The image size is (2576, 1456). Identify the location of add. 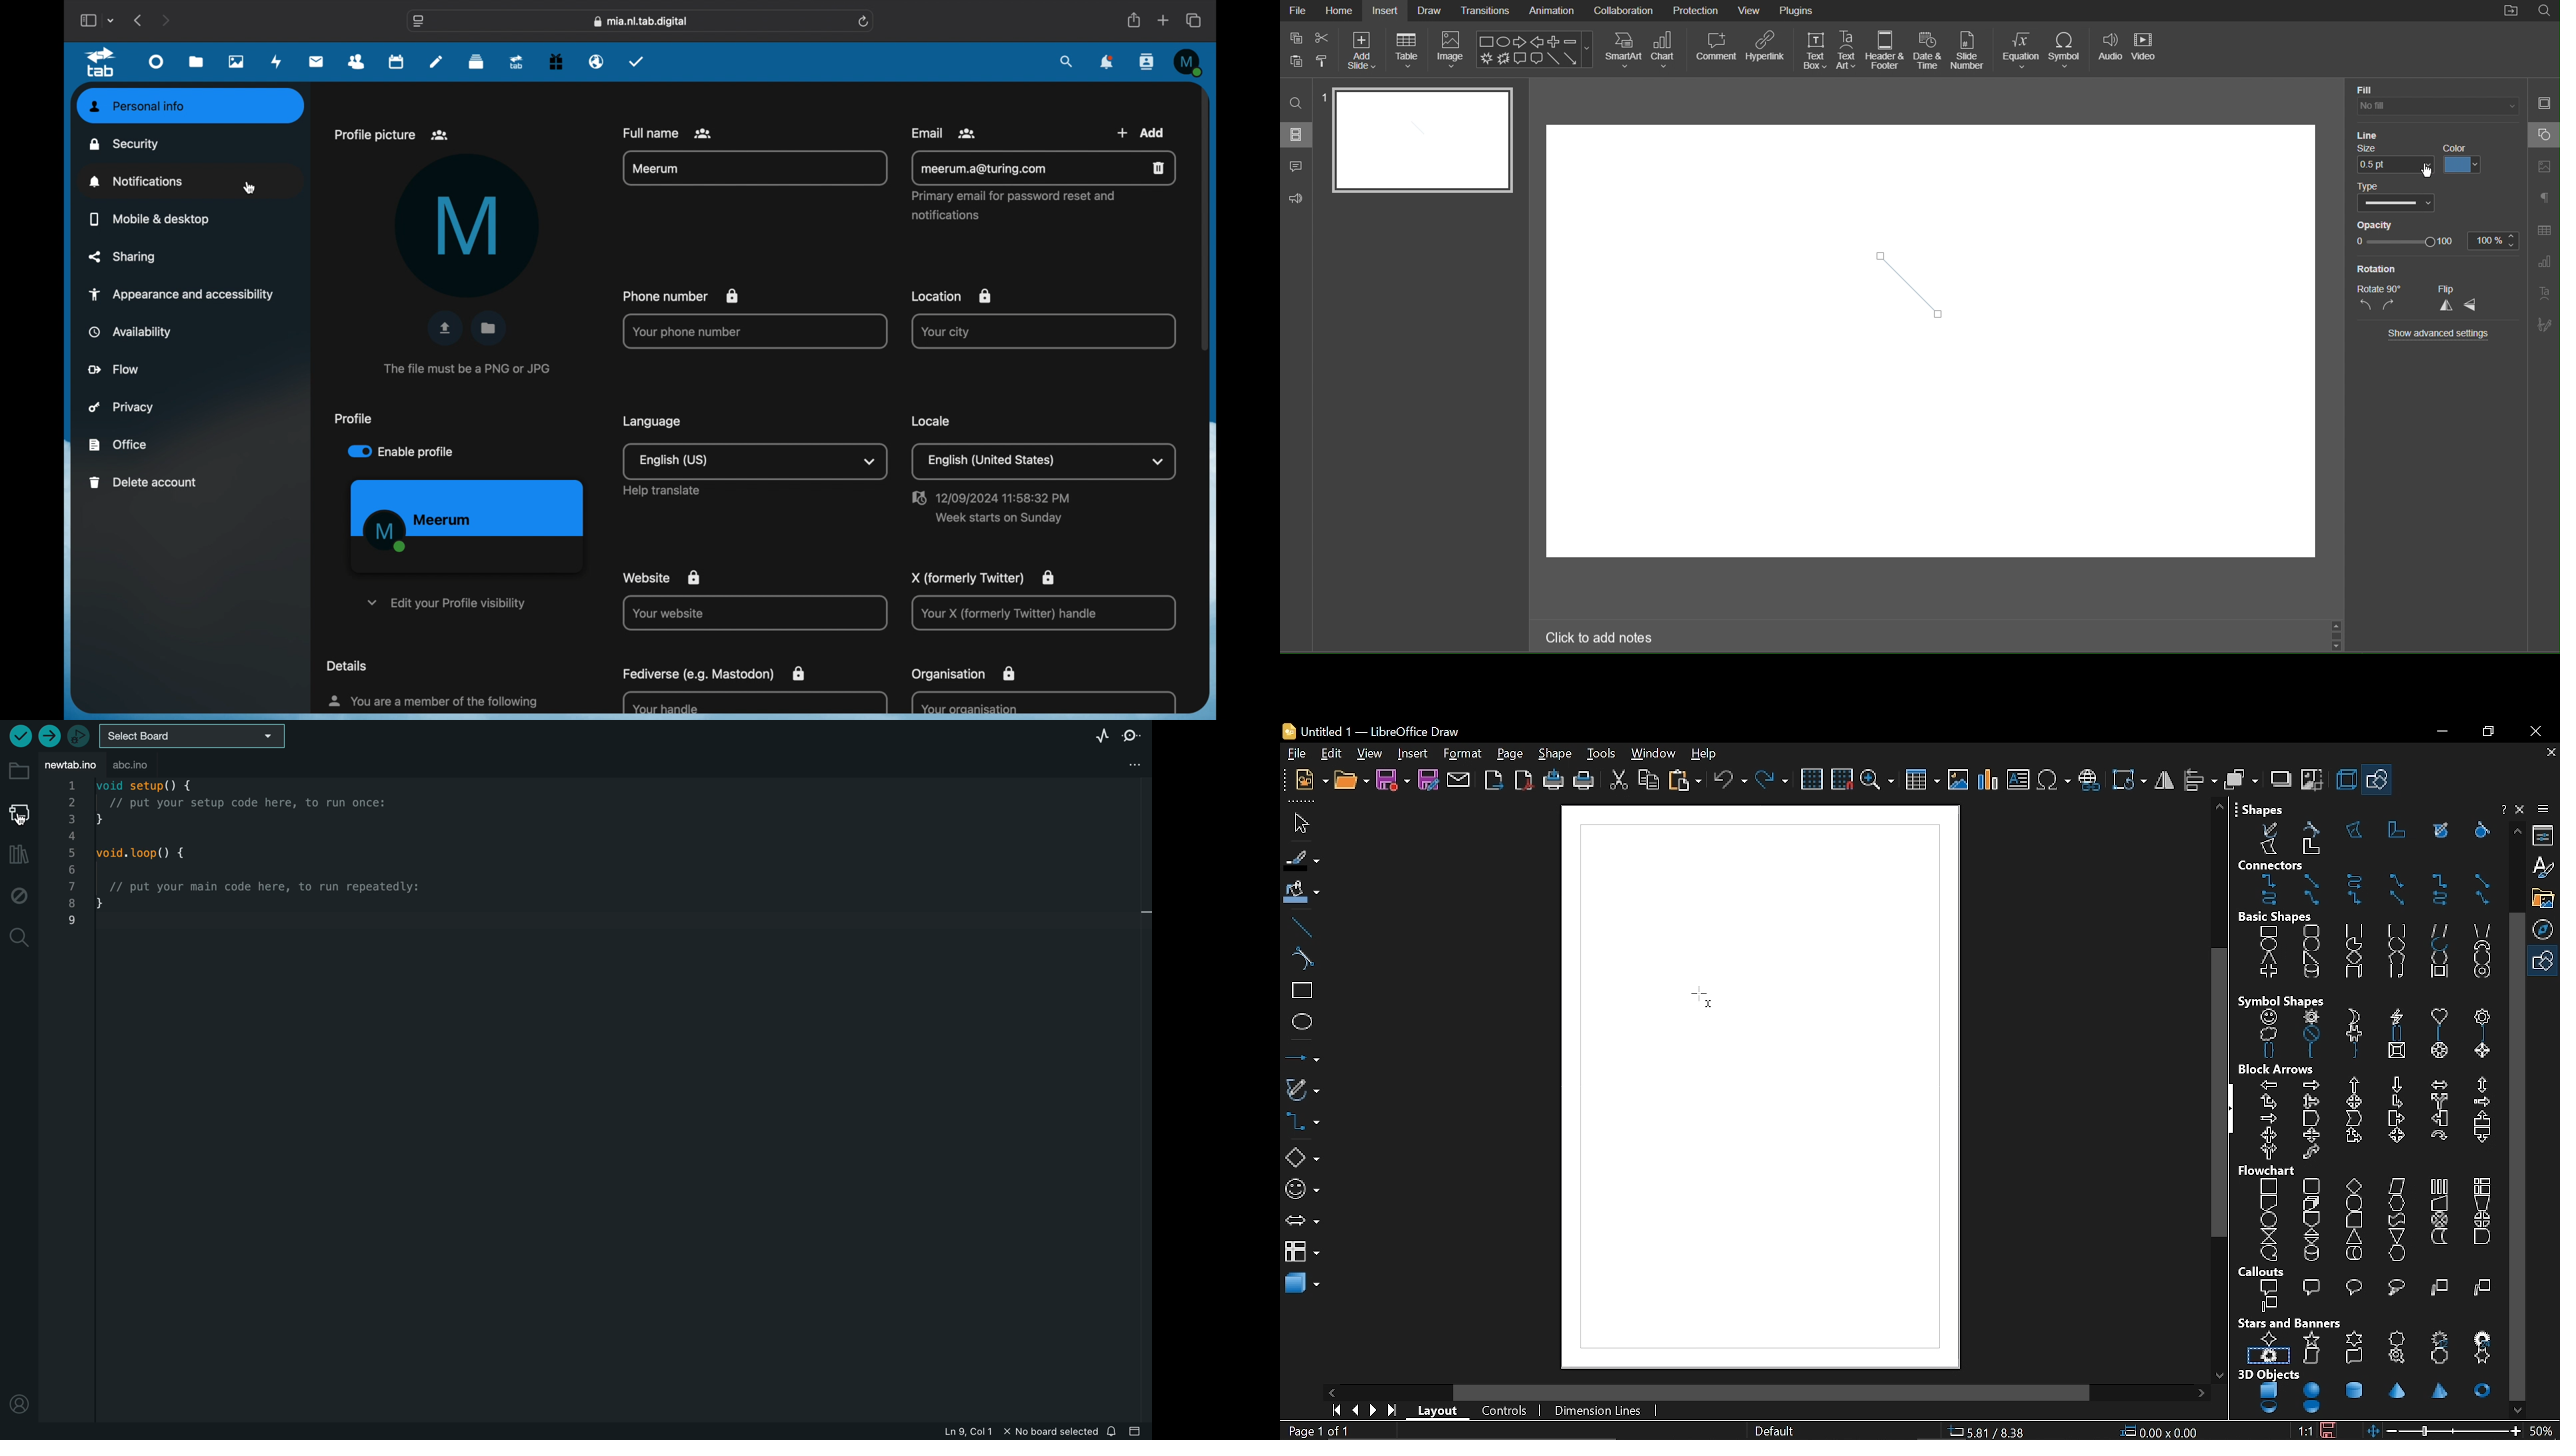
(1141, 132).